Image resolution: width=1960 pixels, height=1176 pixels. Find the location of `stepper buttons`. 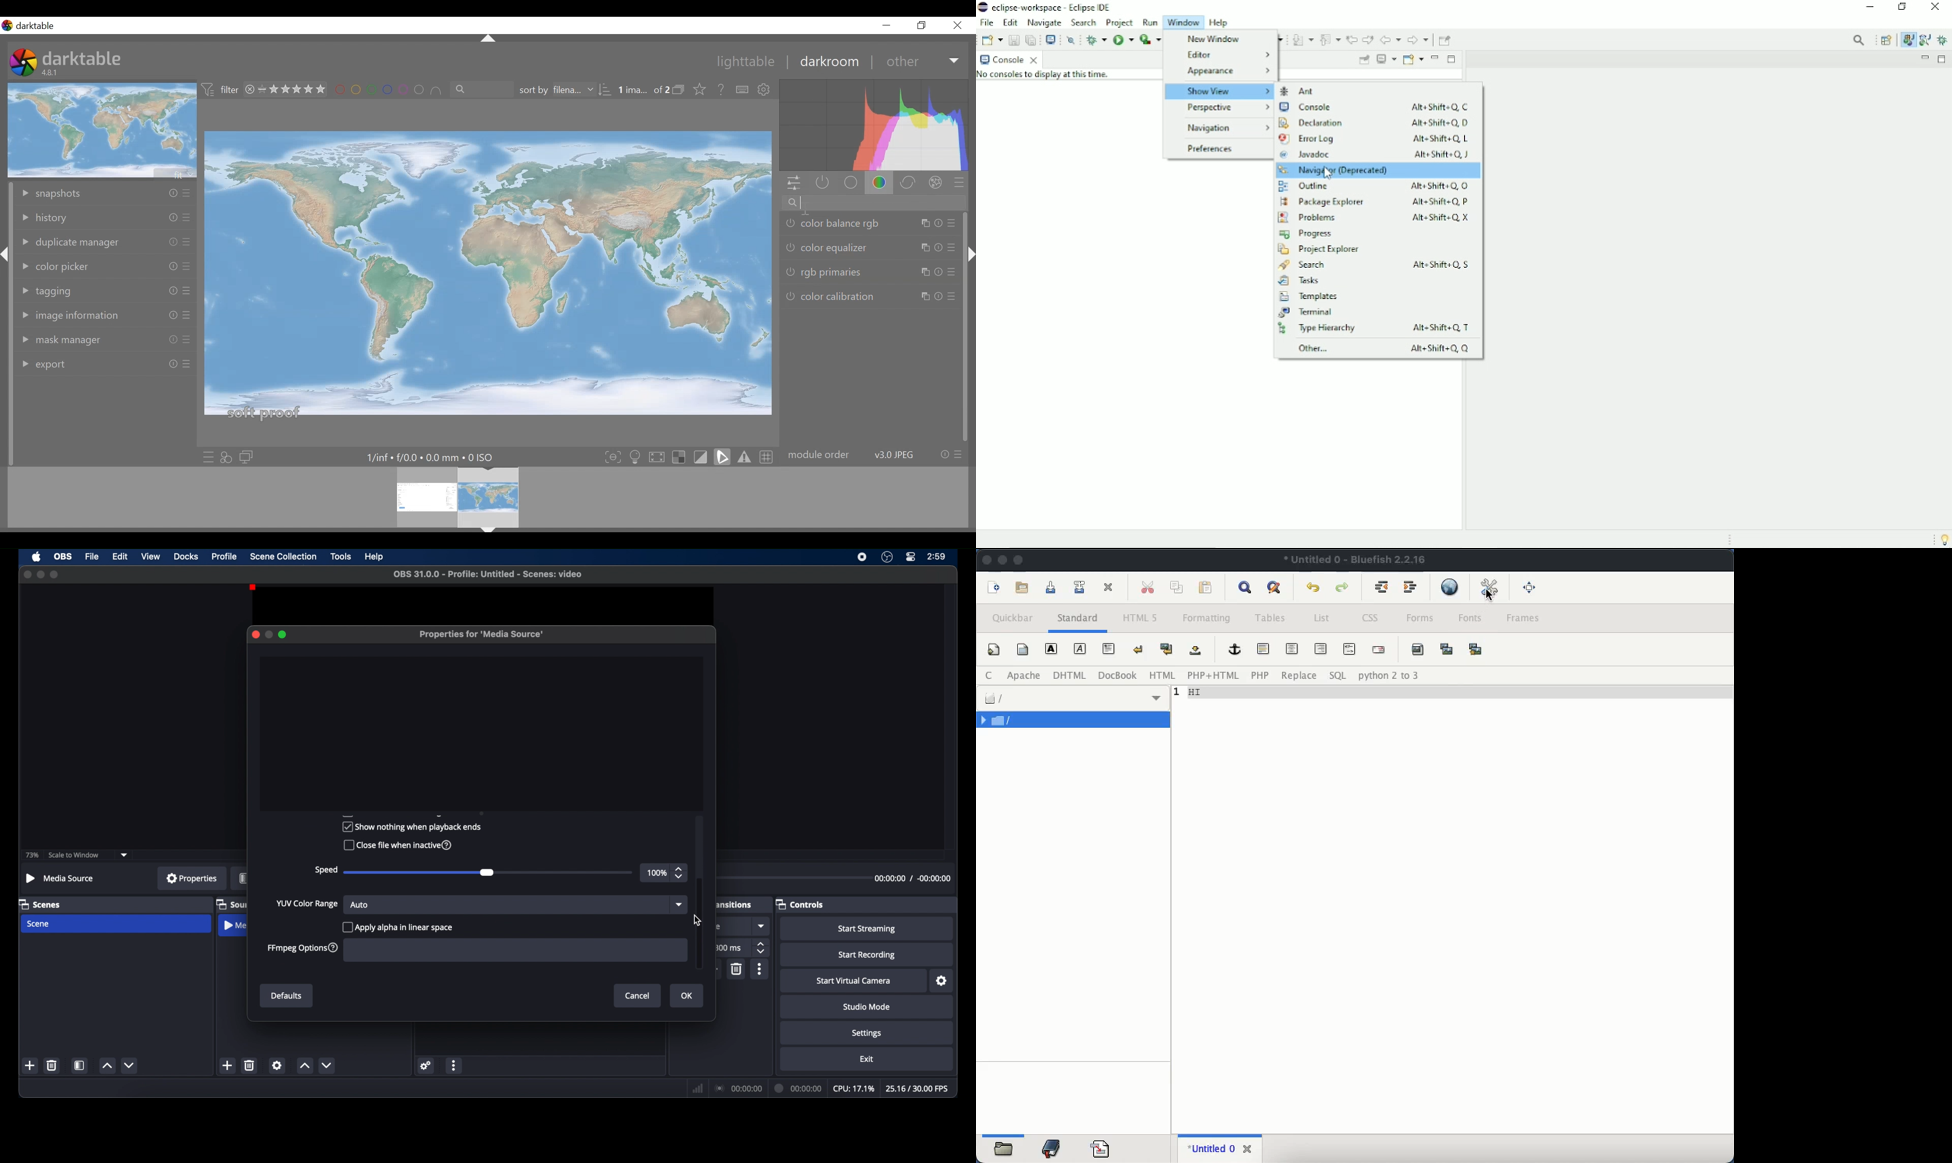

stepper buttons is located at coordinates (761, 948).